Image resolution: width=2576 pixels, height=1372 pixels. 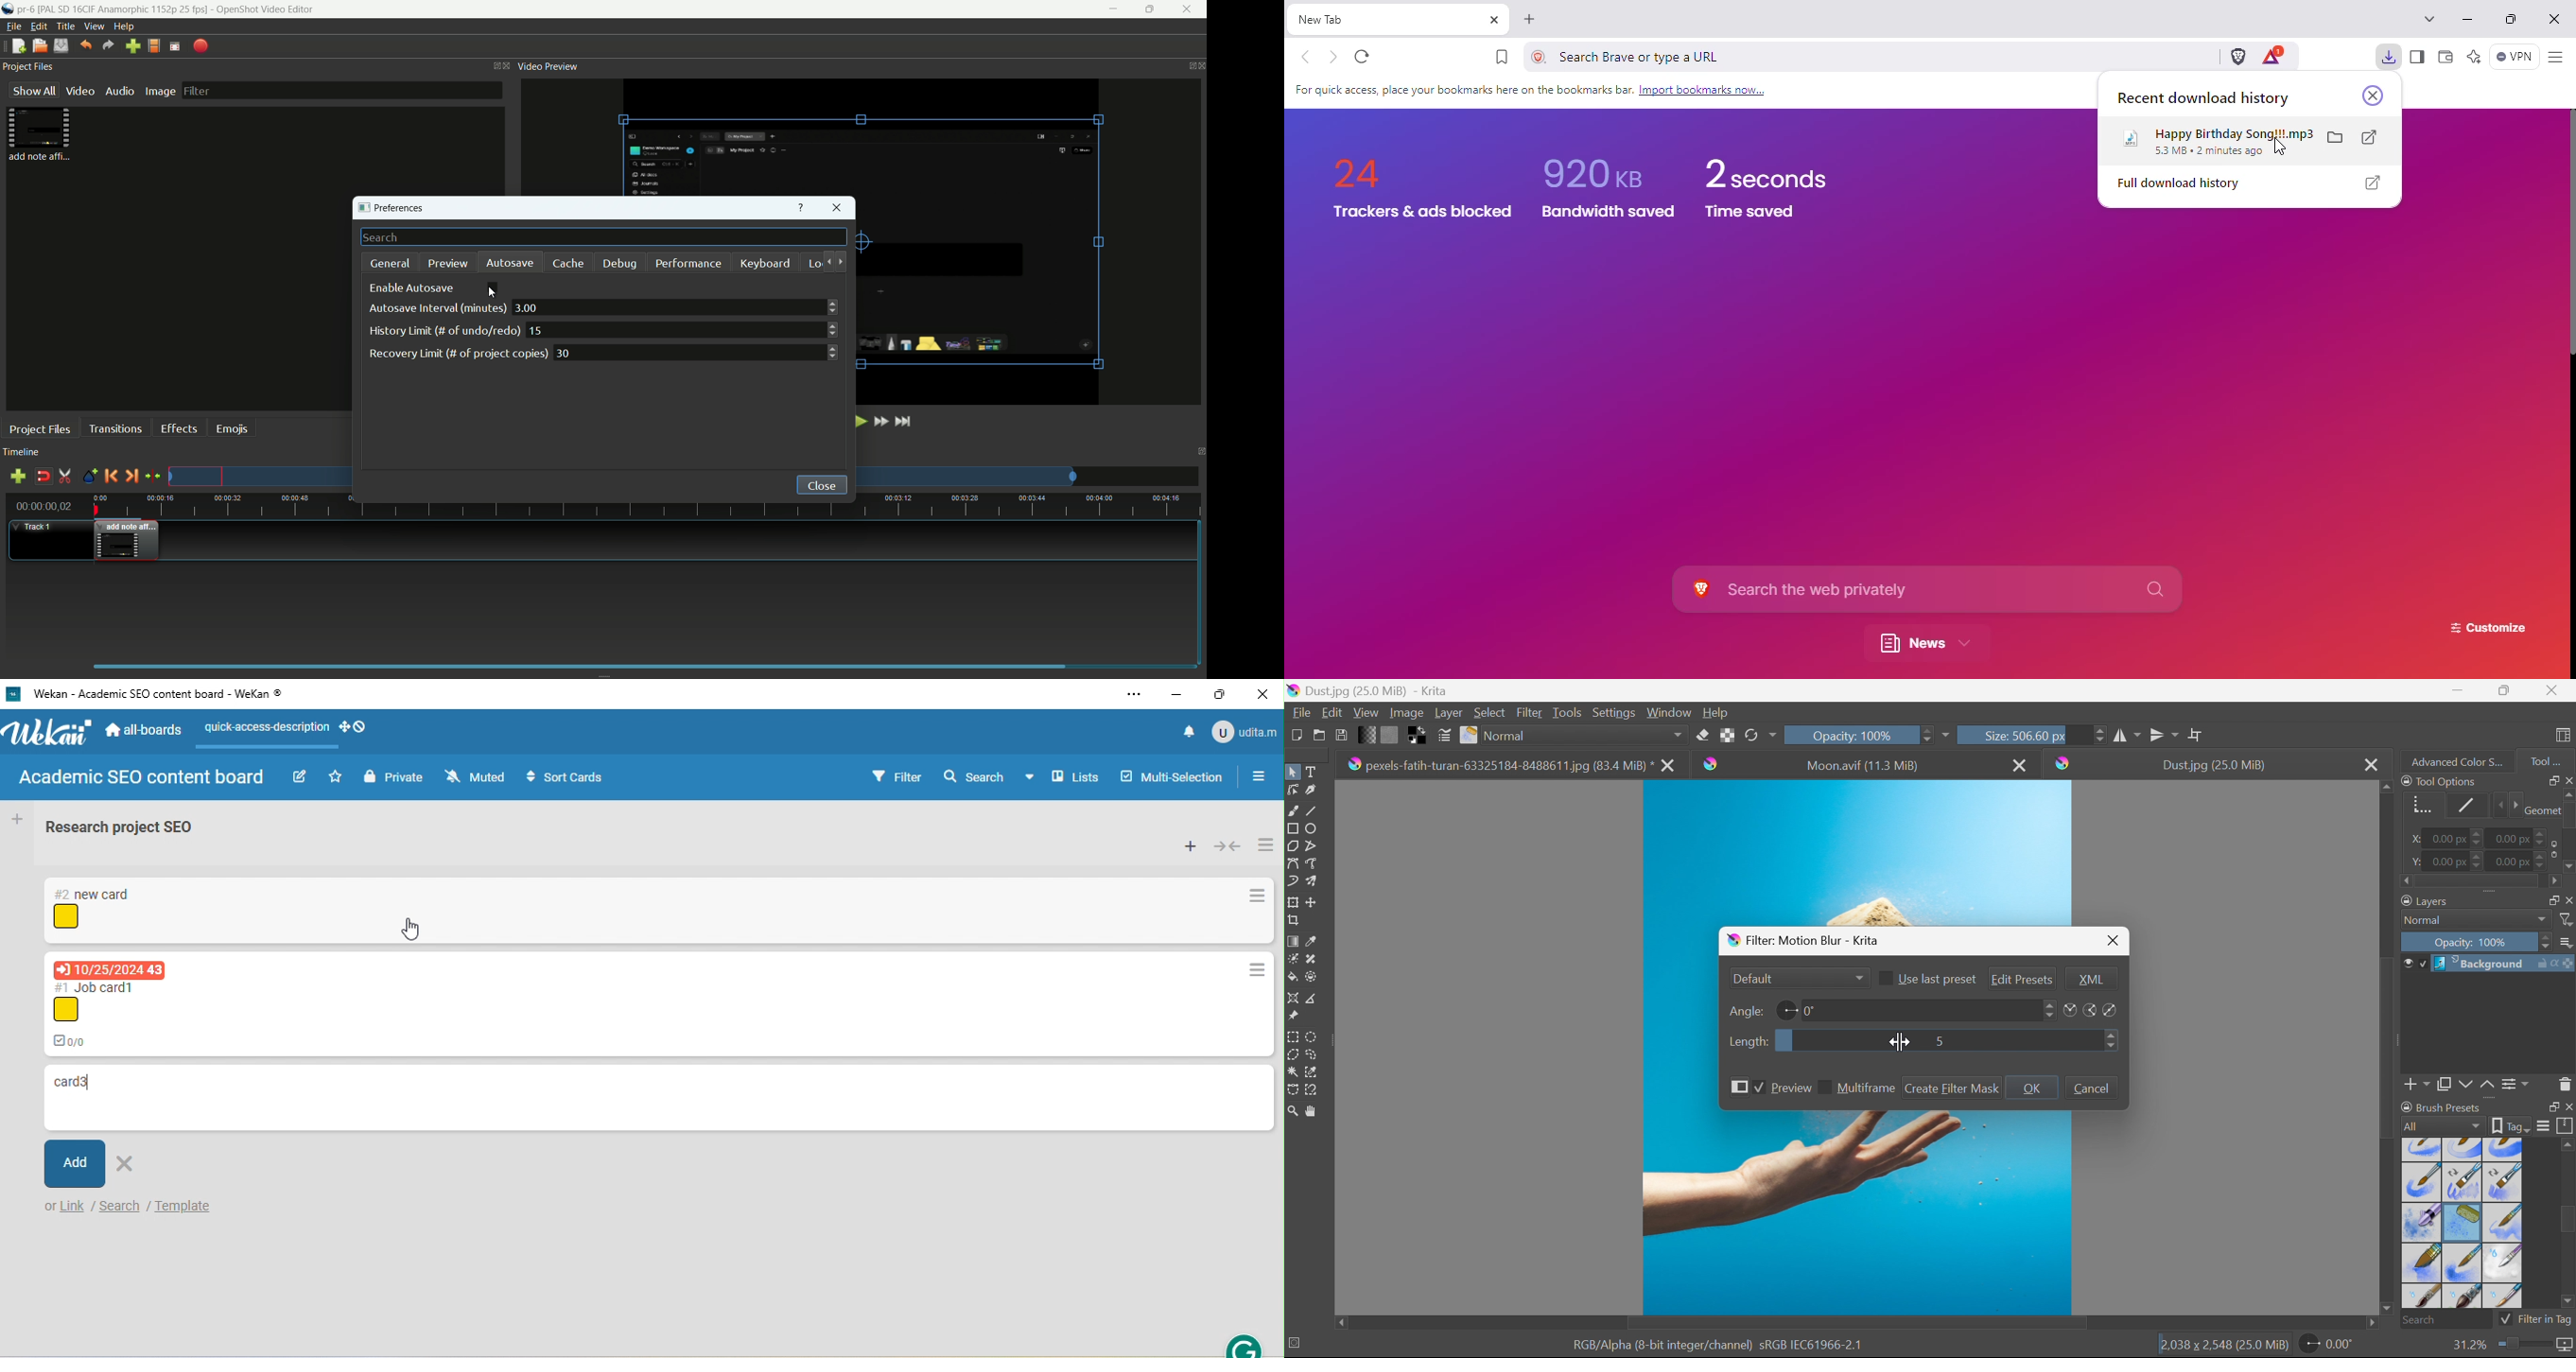 What do you see at coordinates (2552, 690) in the screenshot?
I see `Close` at bounding box center [2552, 690].